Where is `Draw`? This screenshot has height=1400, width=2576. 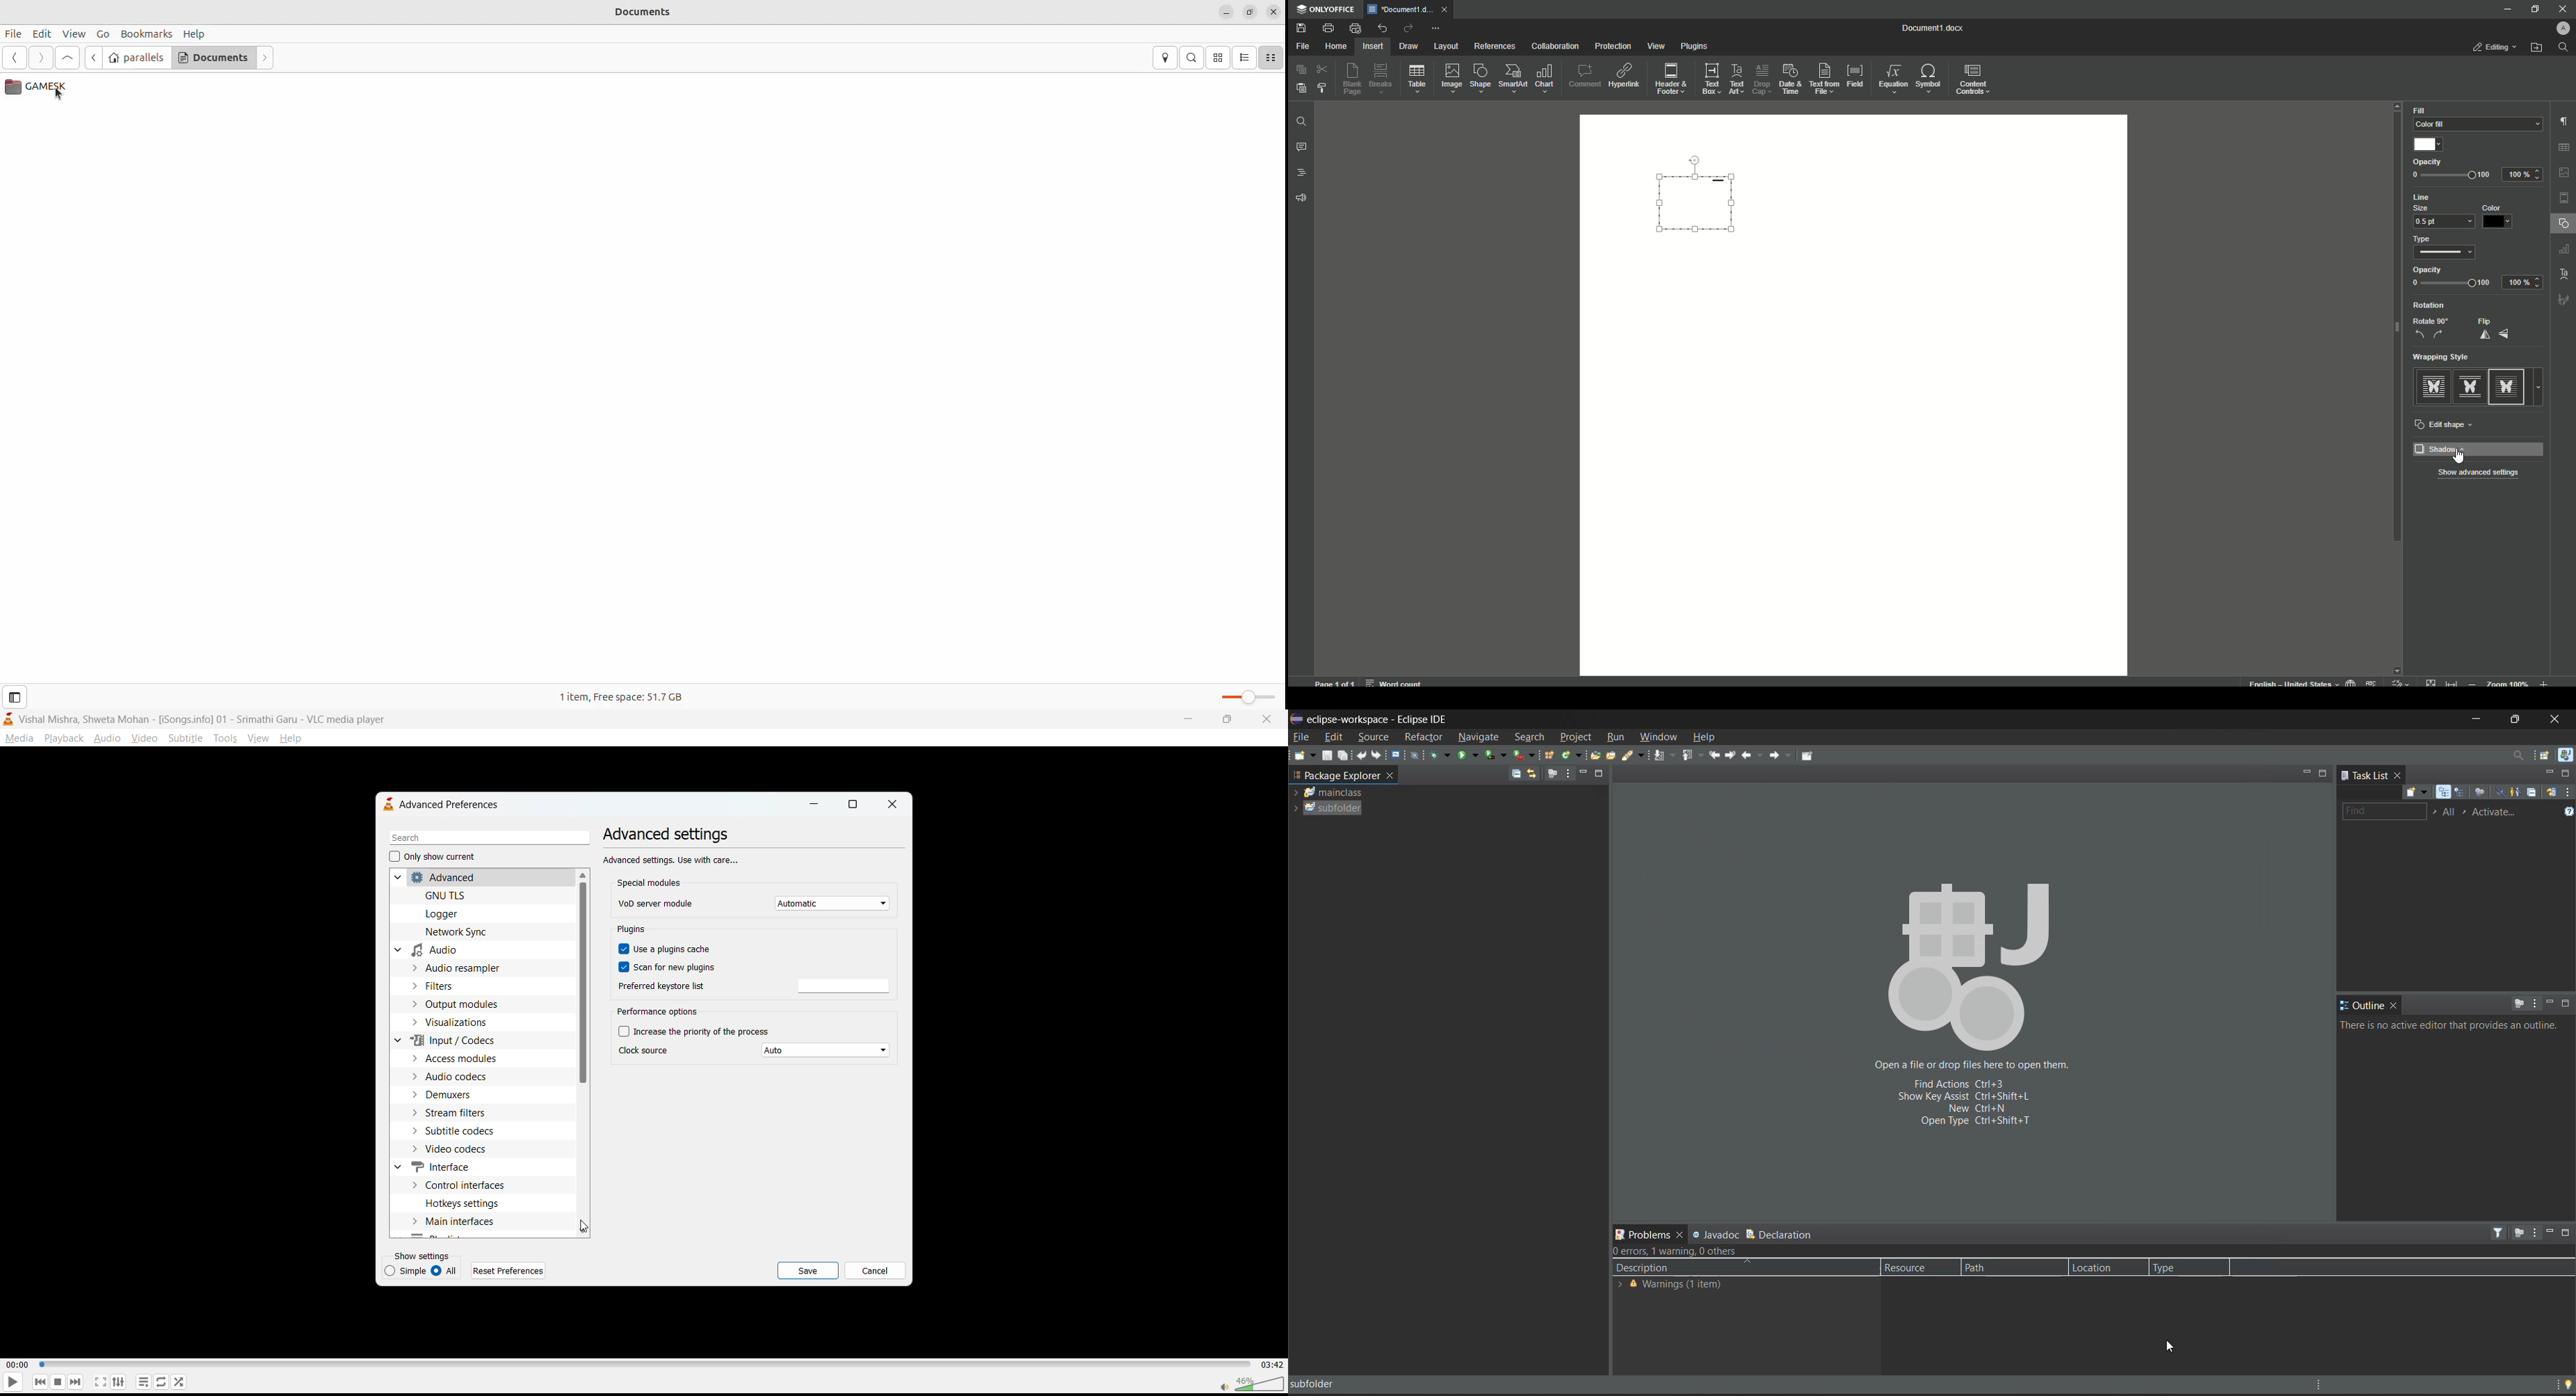
Draw is located at coordinates (1409, 47).